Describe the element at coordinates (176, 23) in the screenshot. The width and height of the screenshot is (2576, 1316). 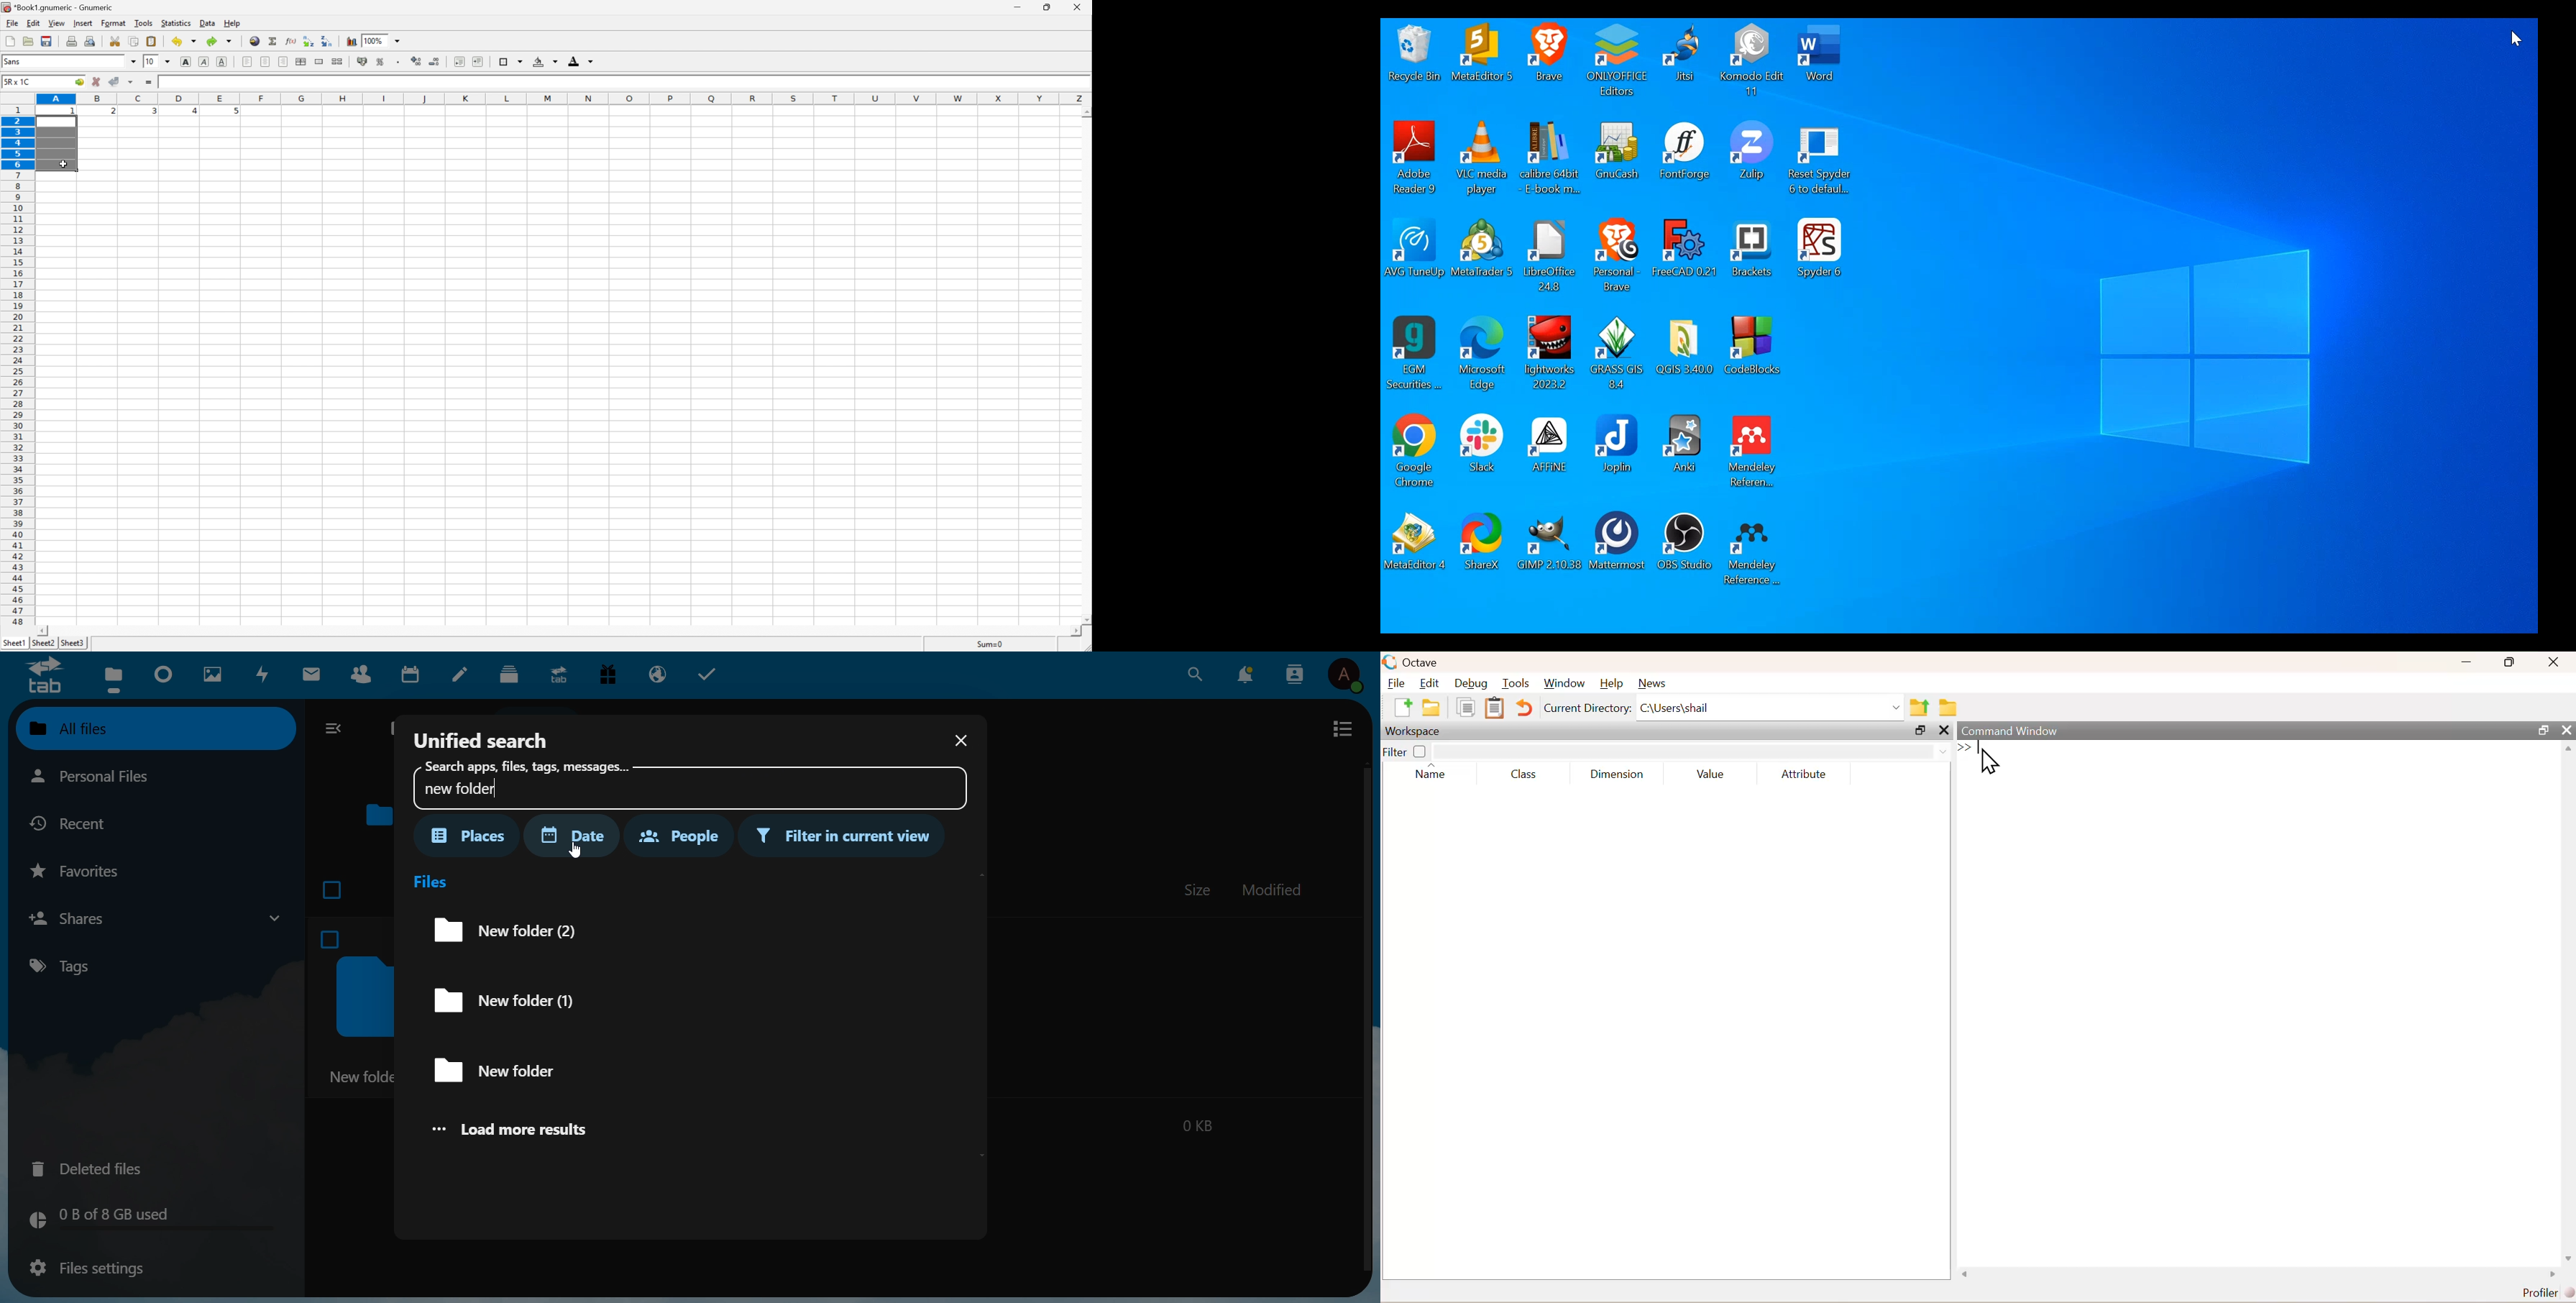
I see `statistics` at that location.